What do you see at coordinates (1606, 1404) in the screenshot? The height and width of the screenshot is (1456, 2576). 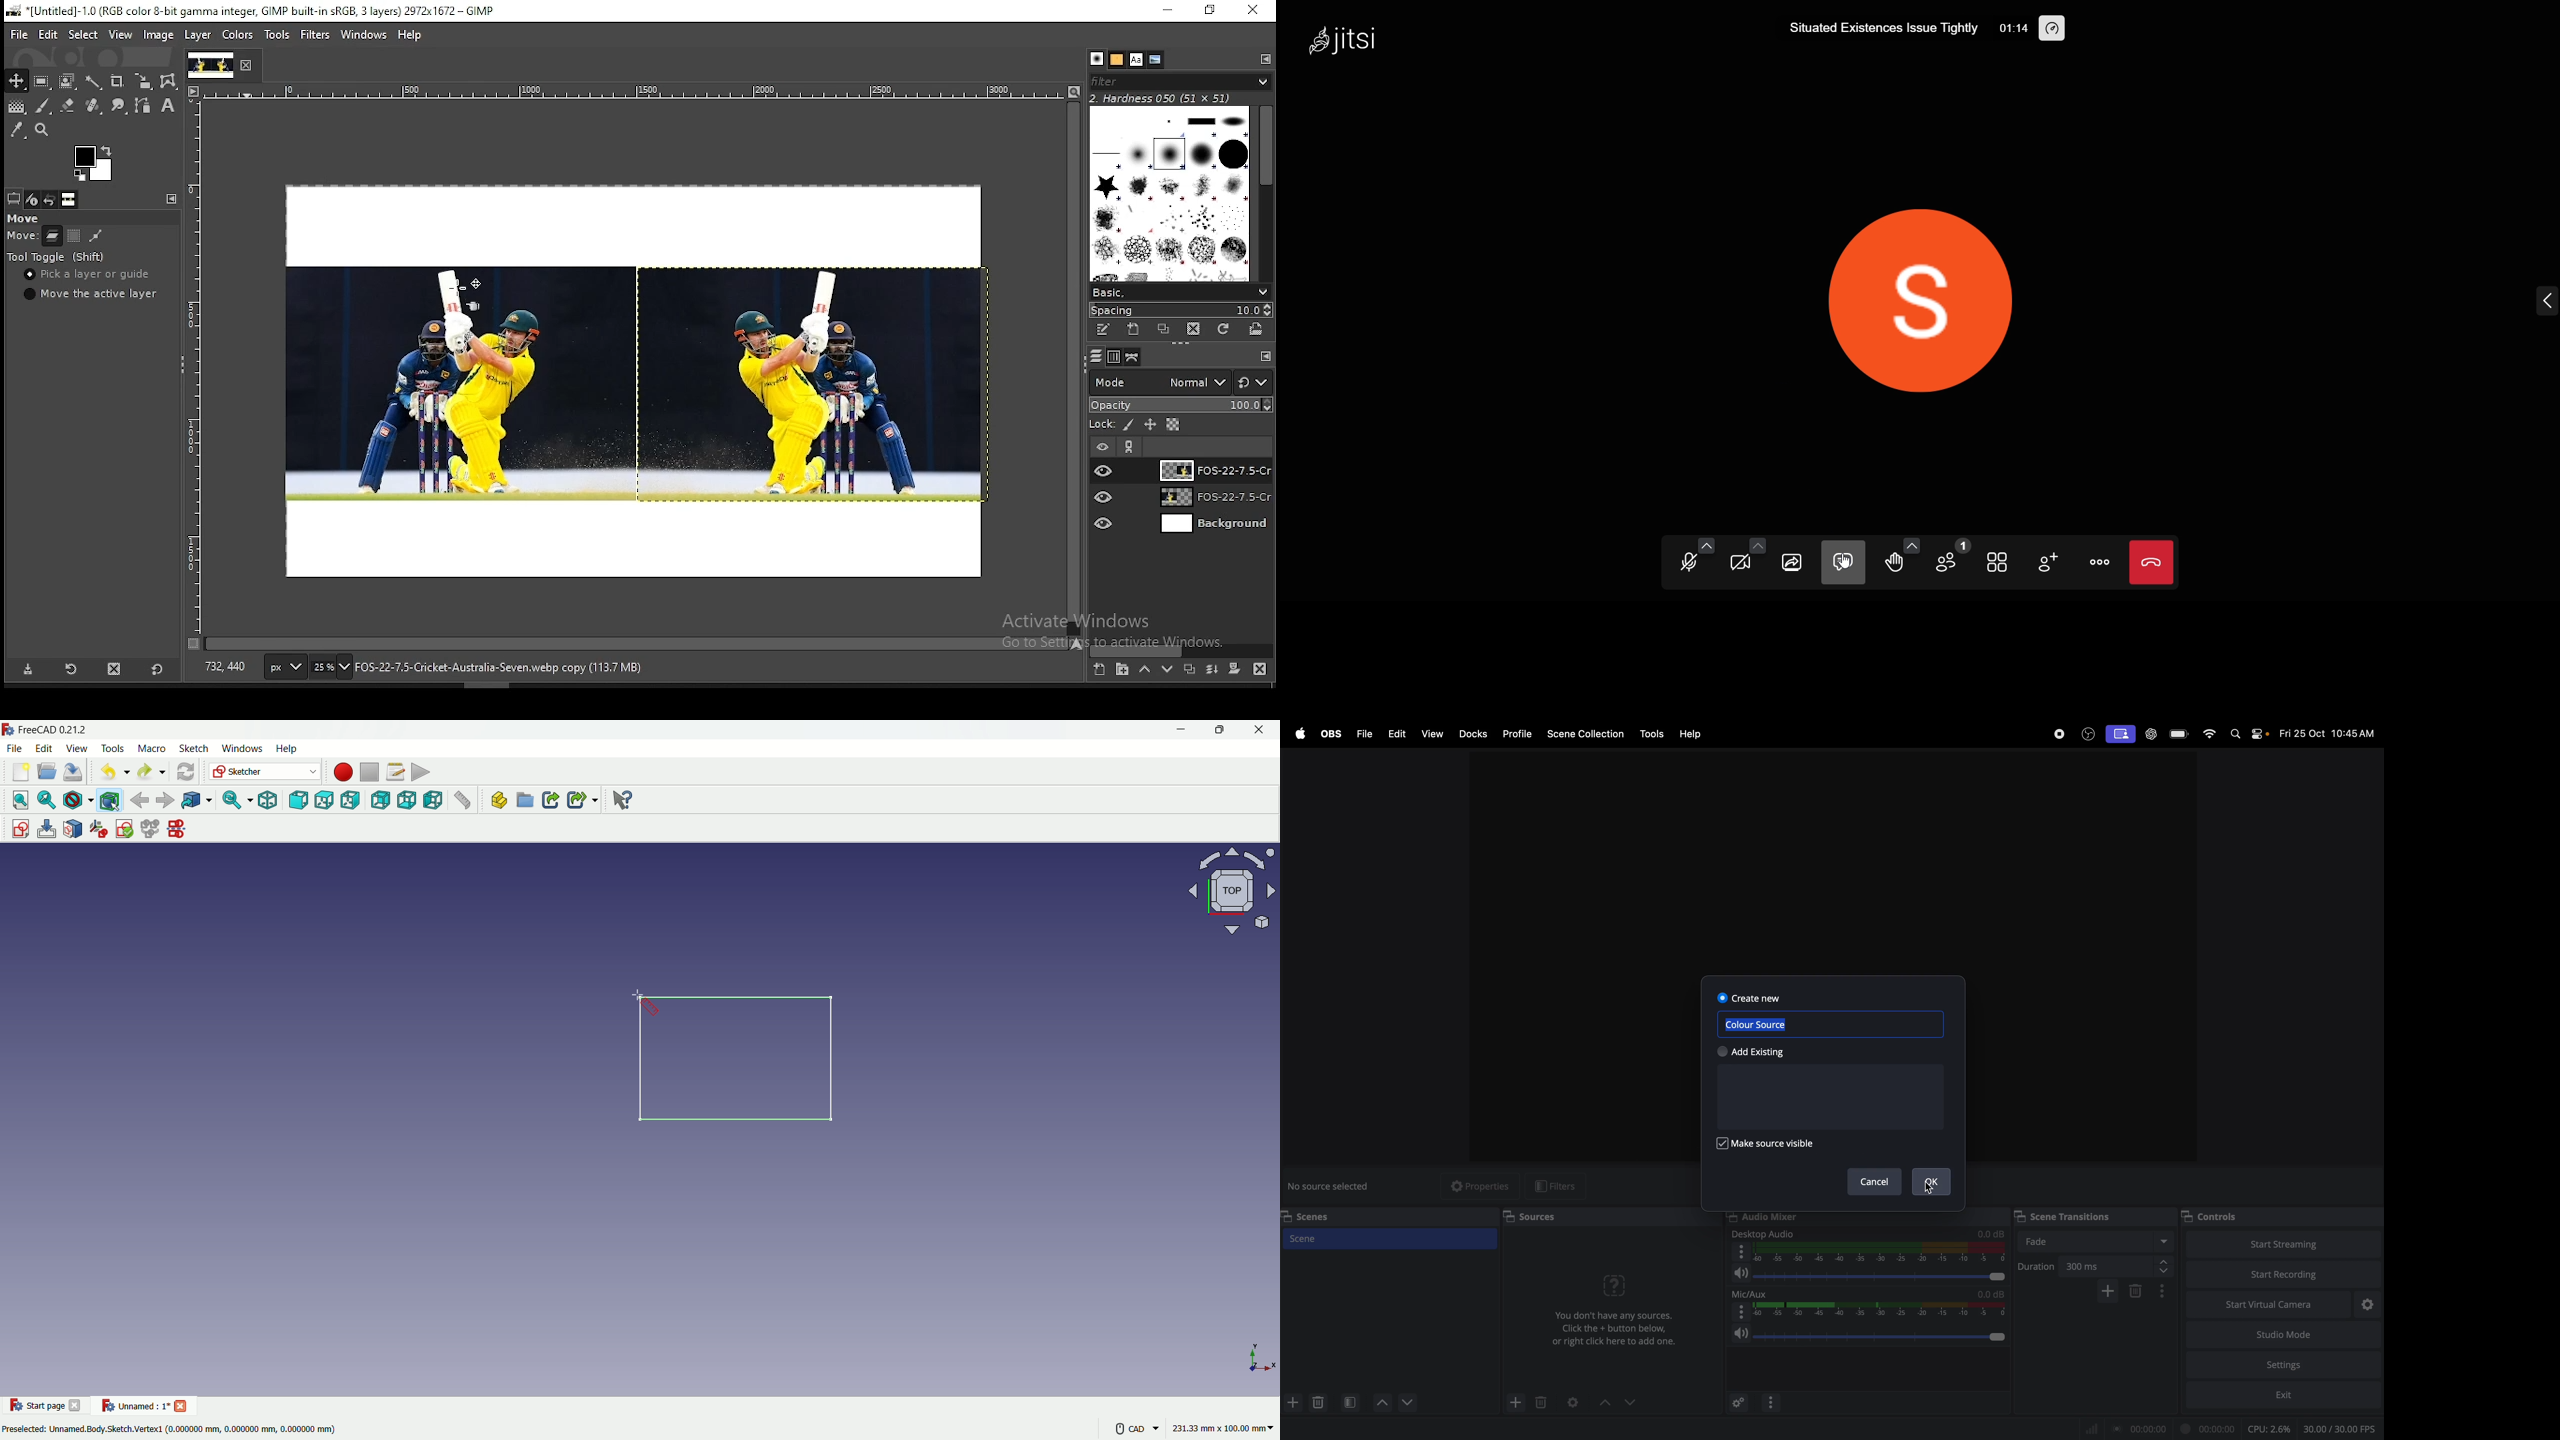 I see `drop uo` at bounding box center [1606, 1404].